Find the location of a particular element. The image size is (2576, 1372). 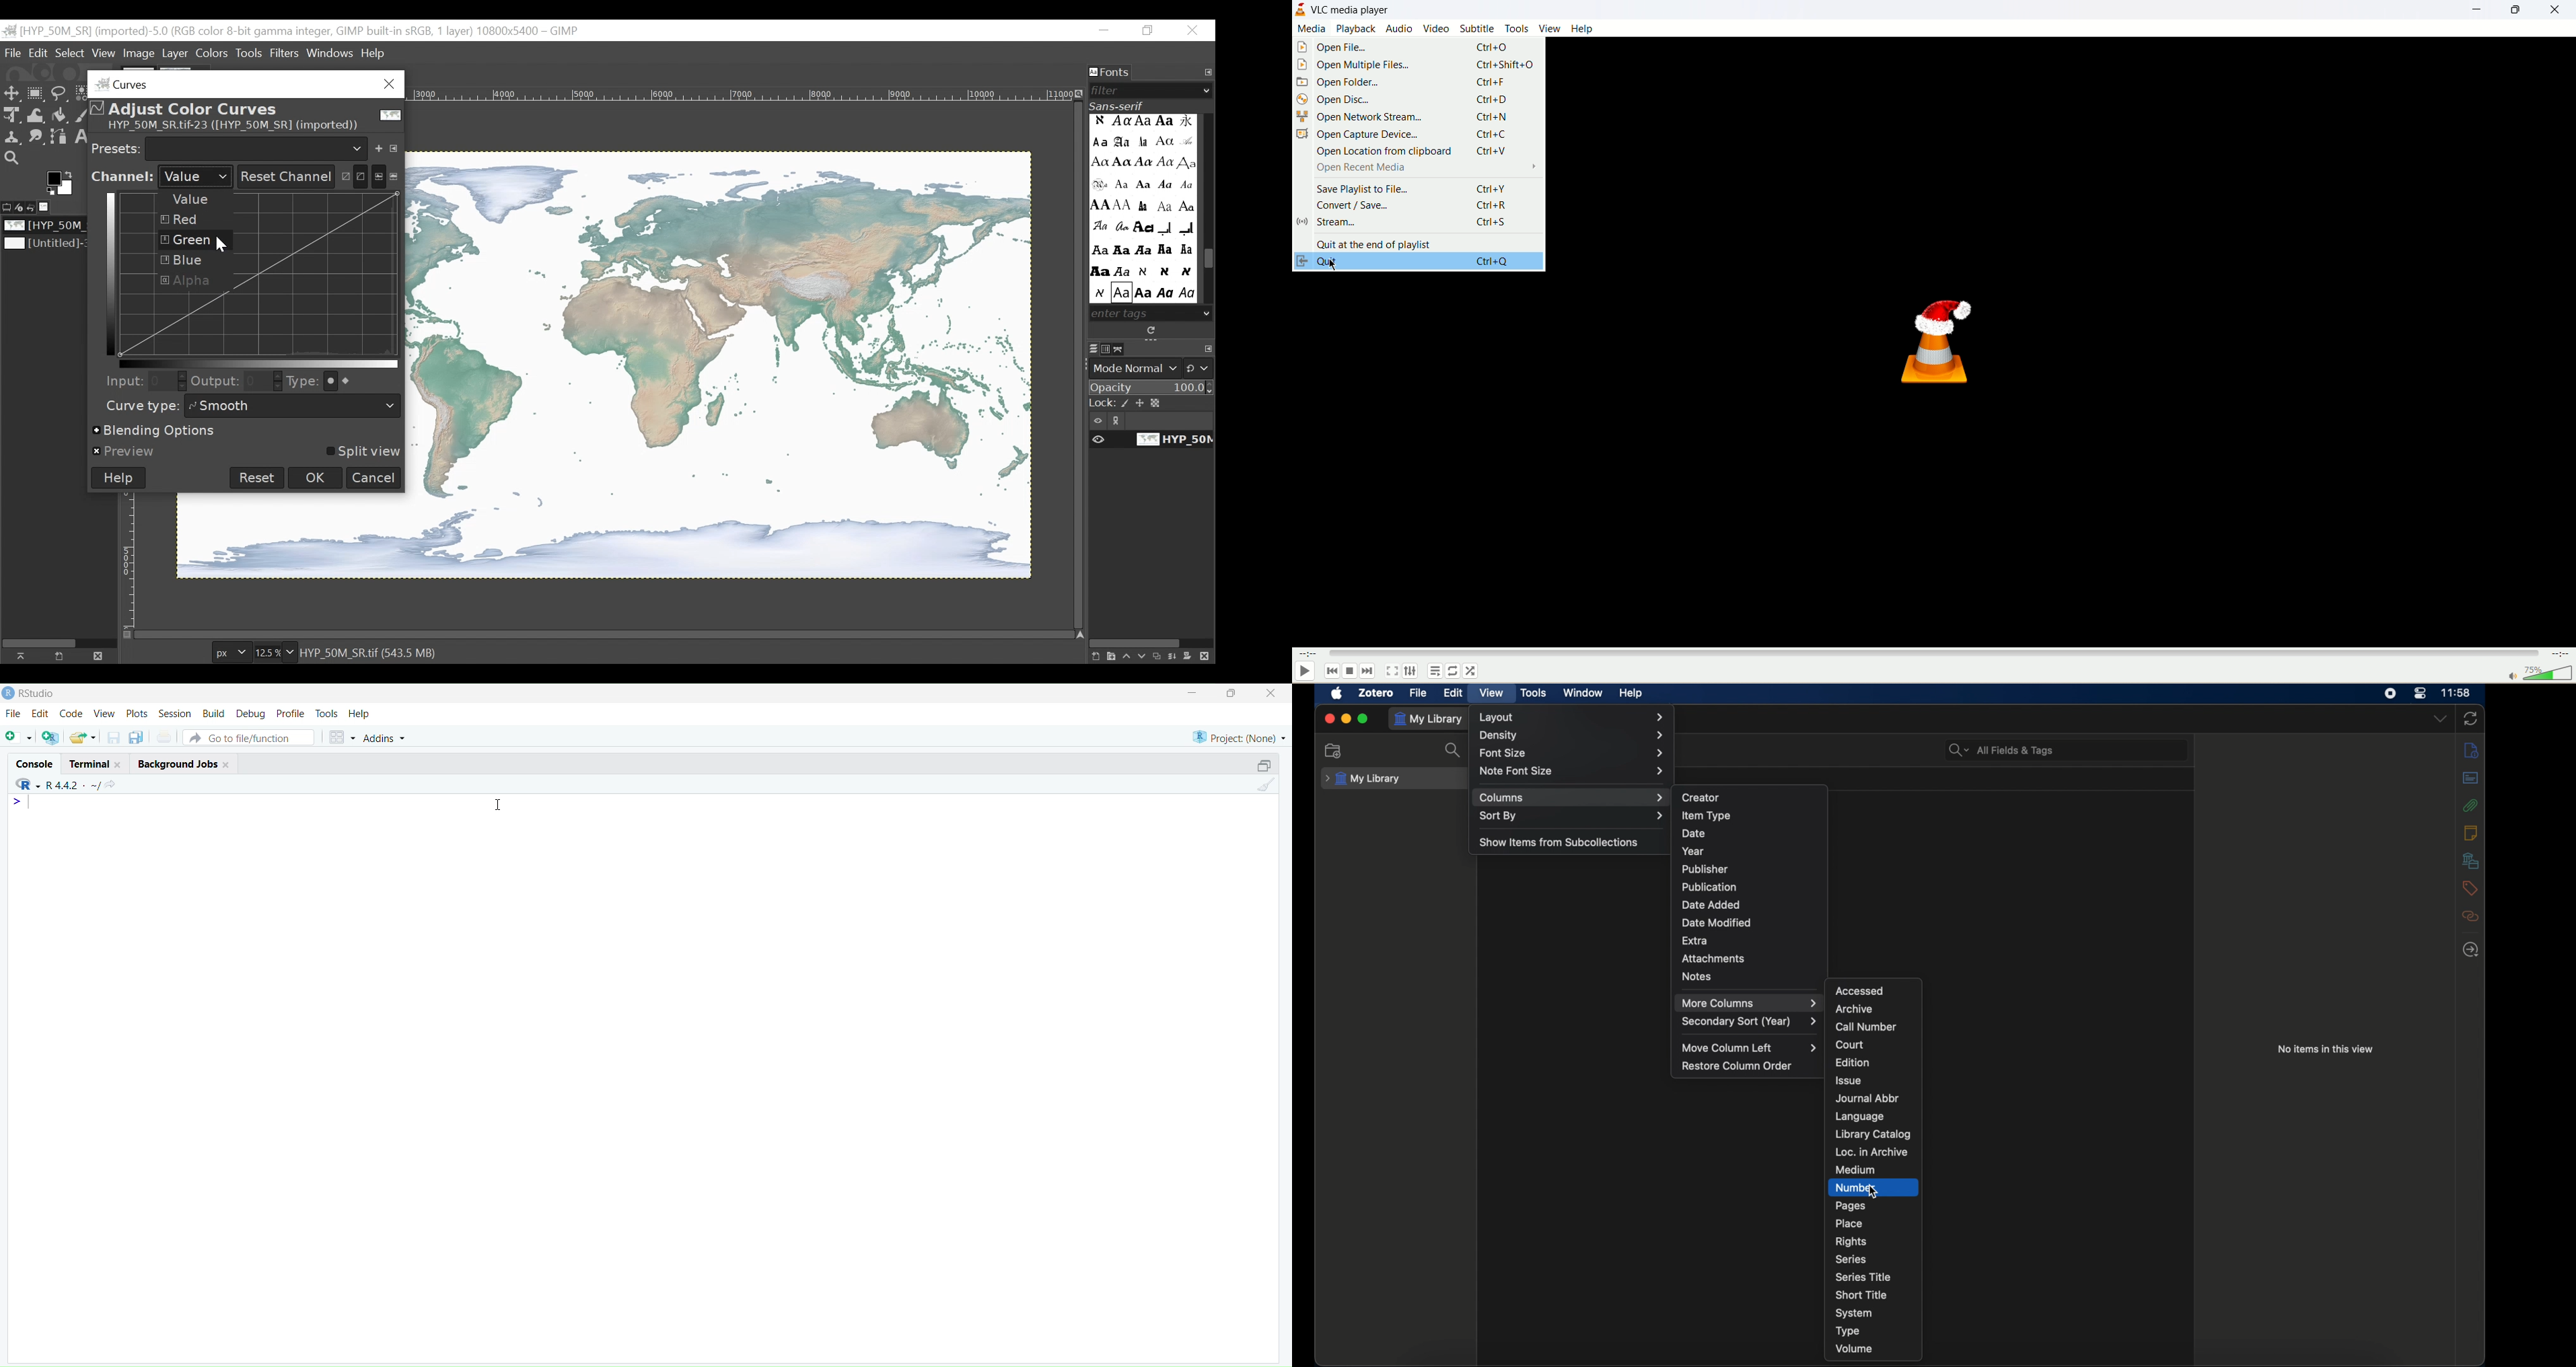

Create a new display is located at coordinates (59, 656).